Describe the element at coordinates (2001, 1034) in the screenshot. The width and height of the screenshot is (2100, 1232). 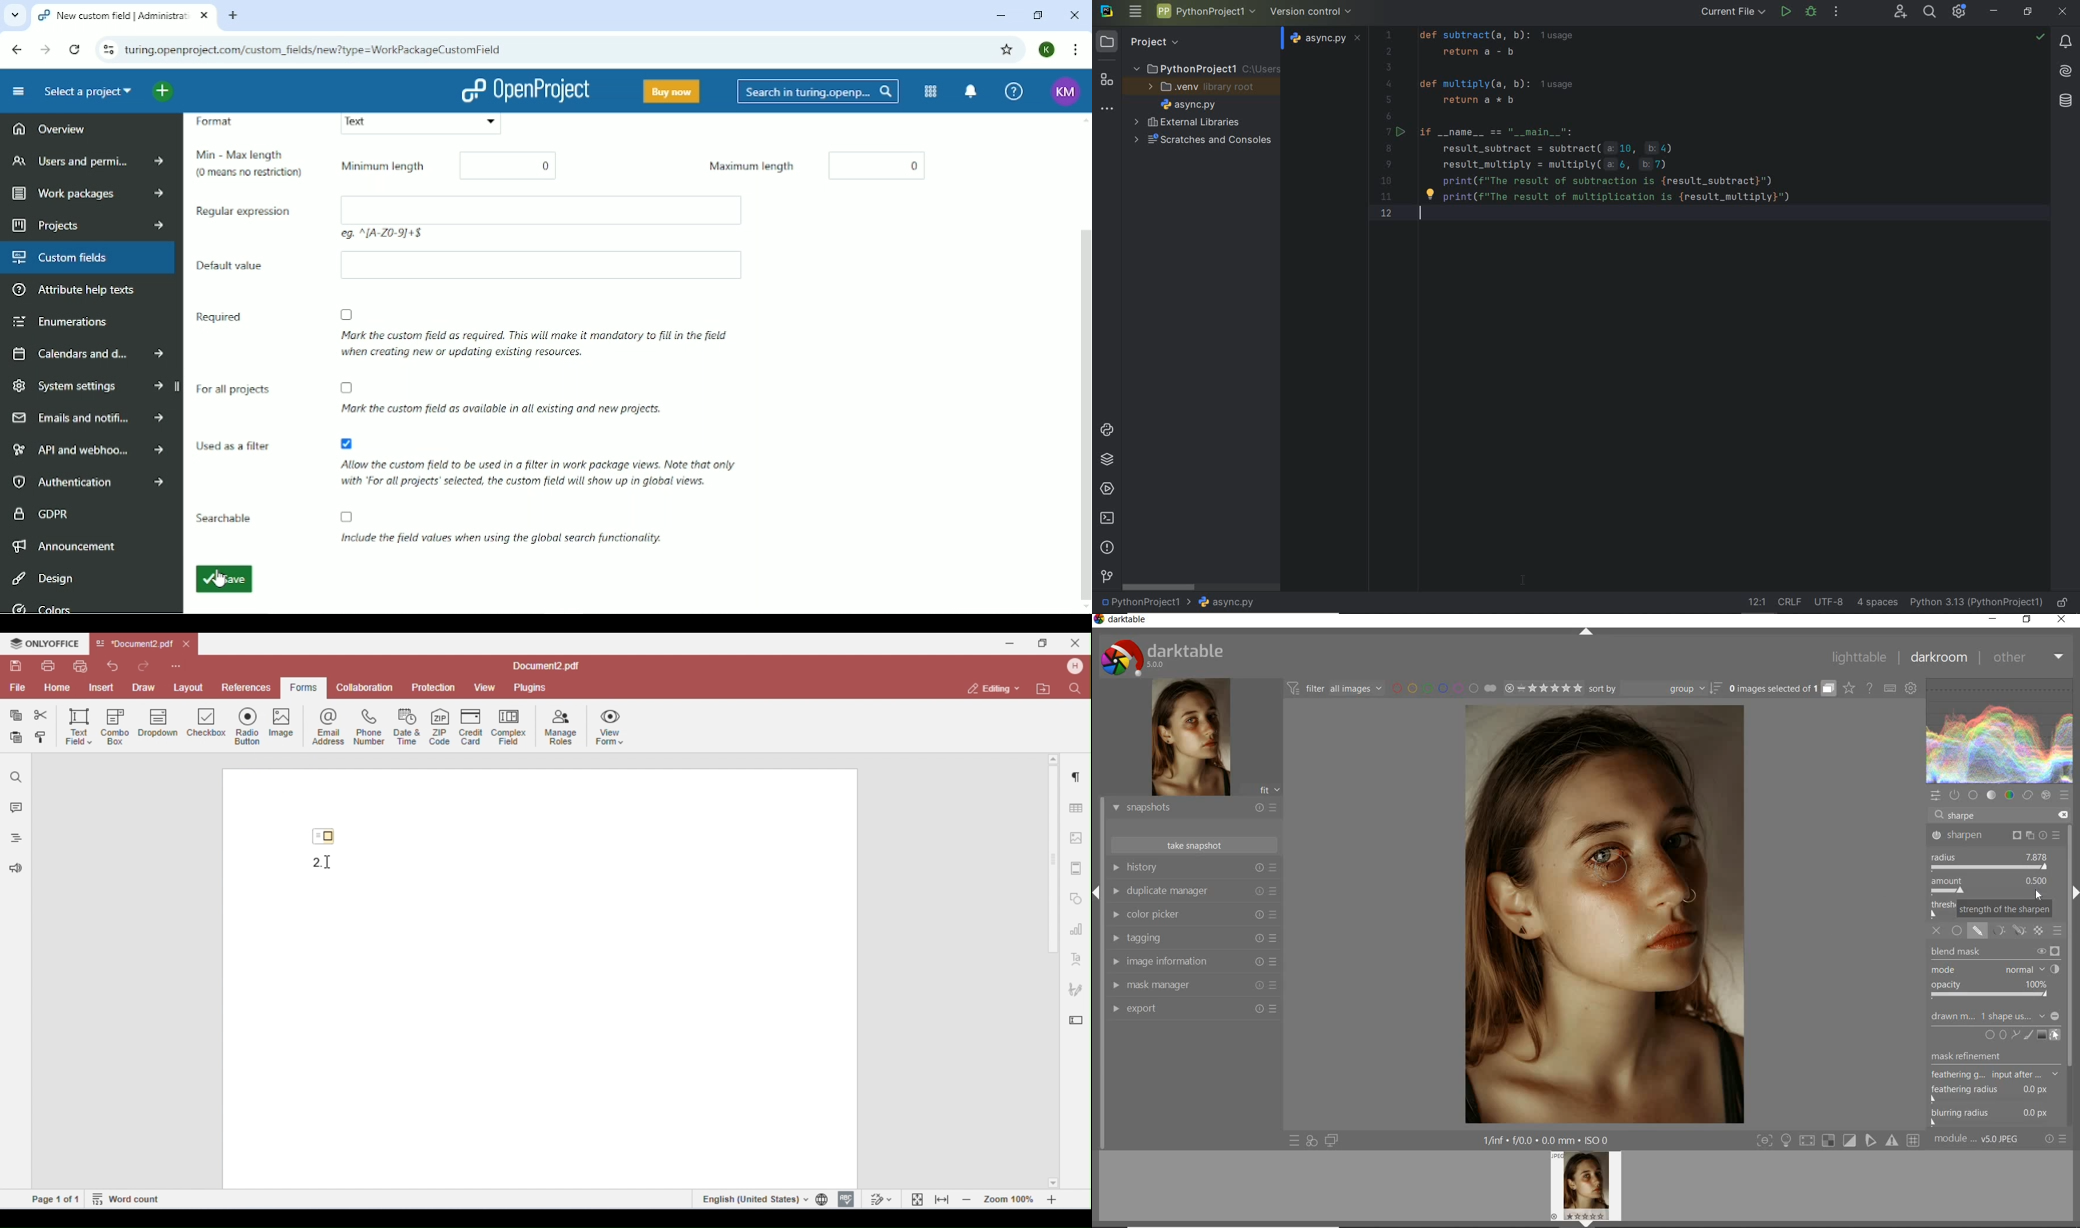
I see `ADD CIRCLE, ELLIPSE, OR ADD PATH` at that location.